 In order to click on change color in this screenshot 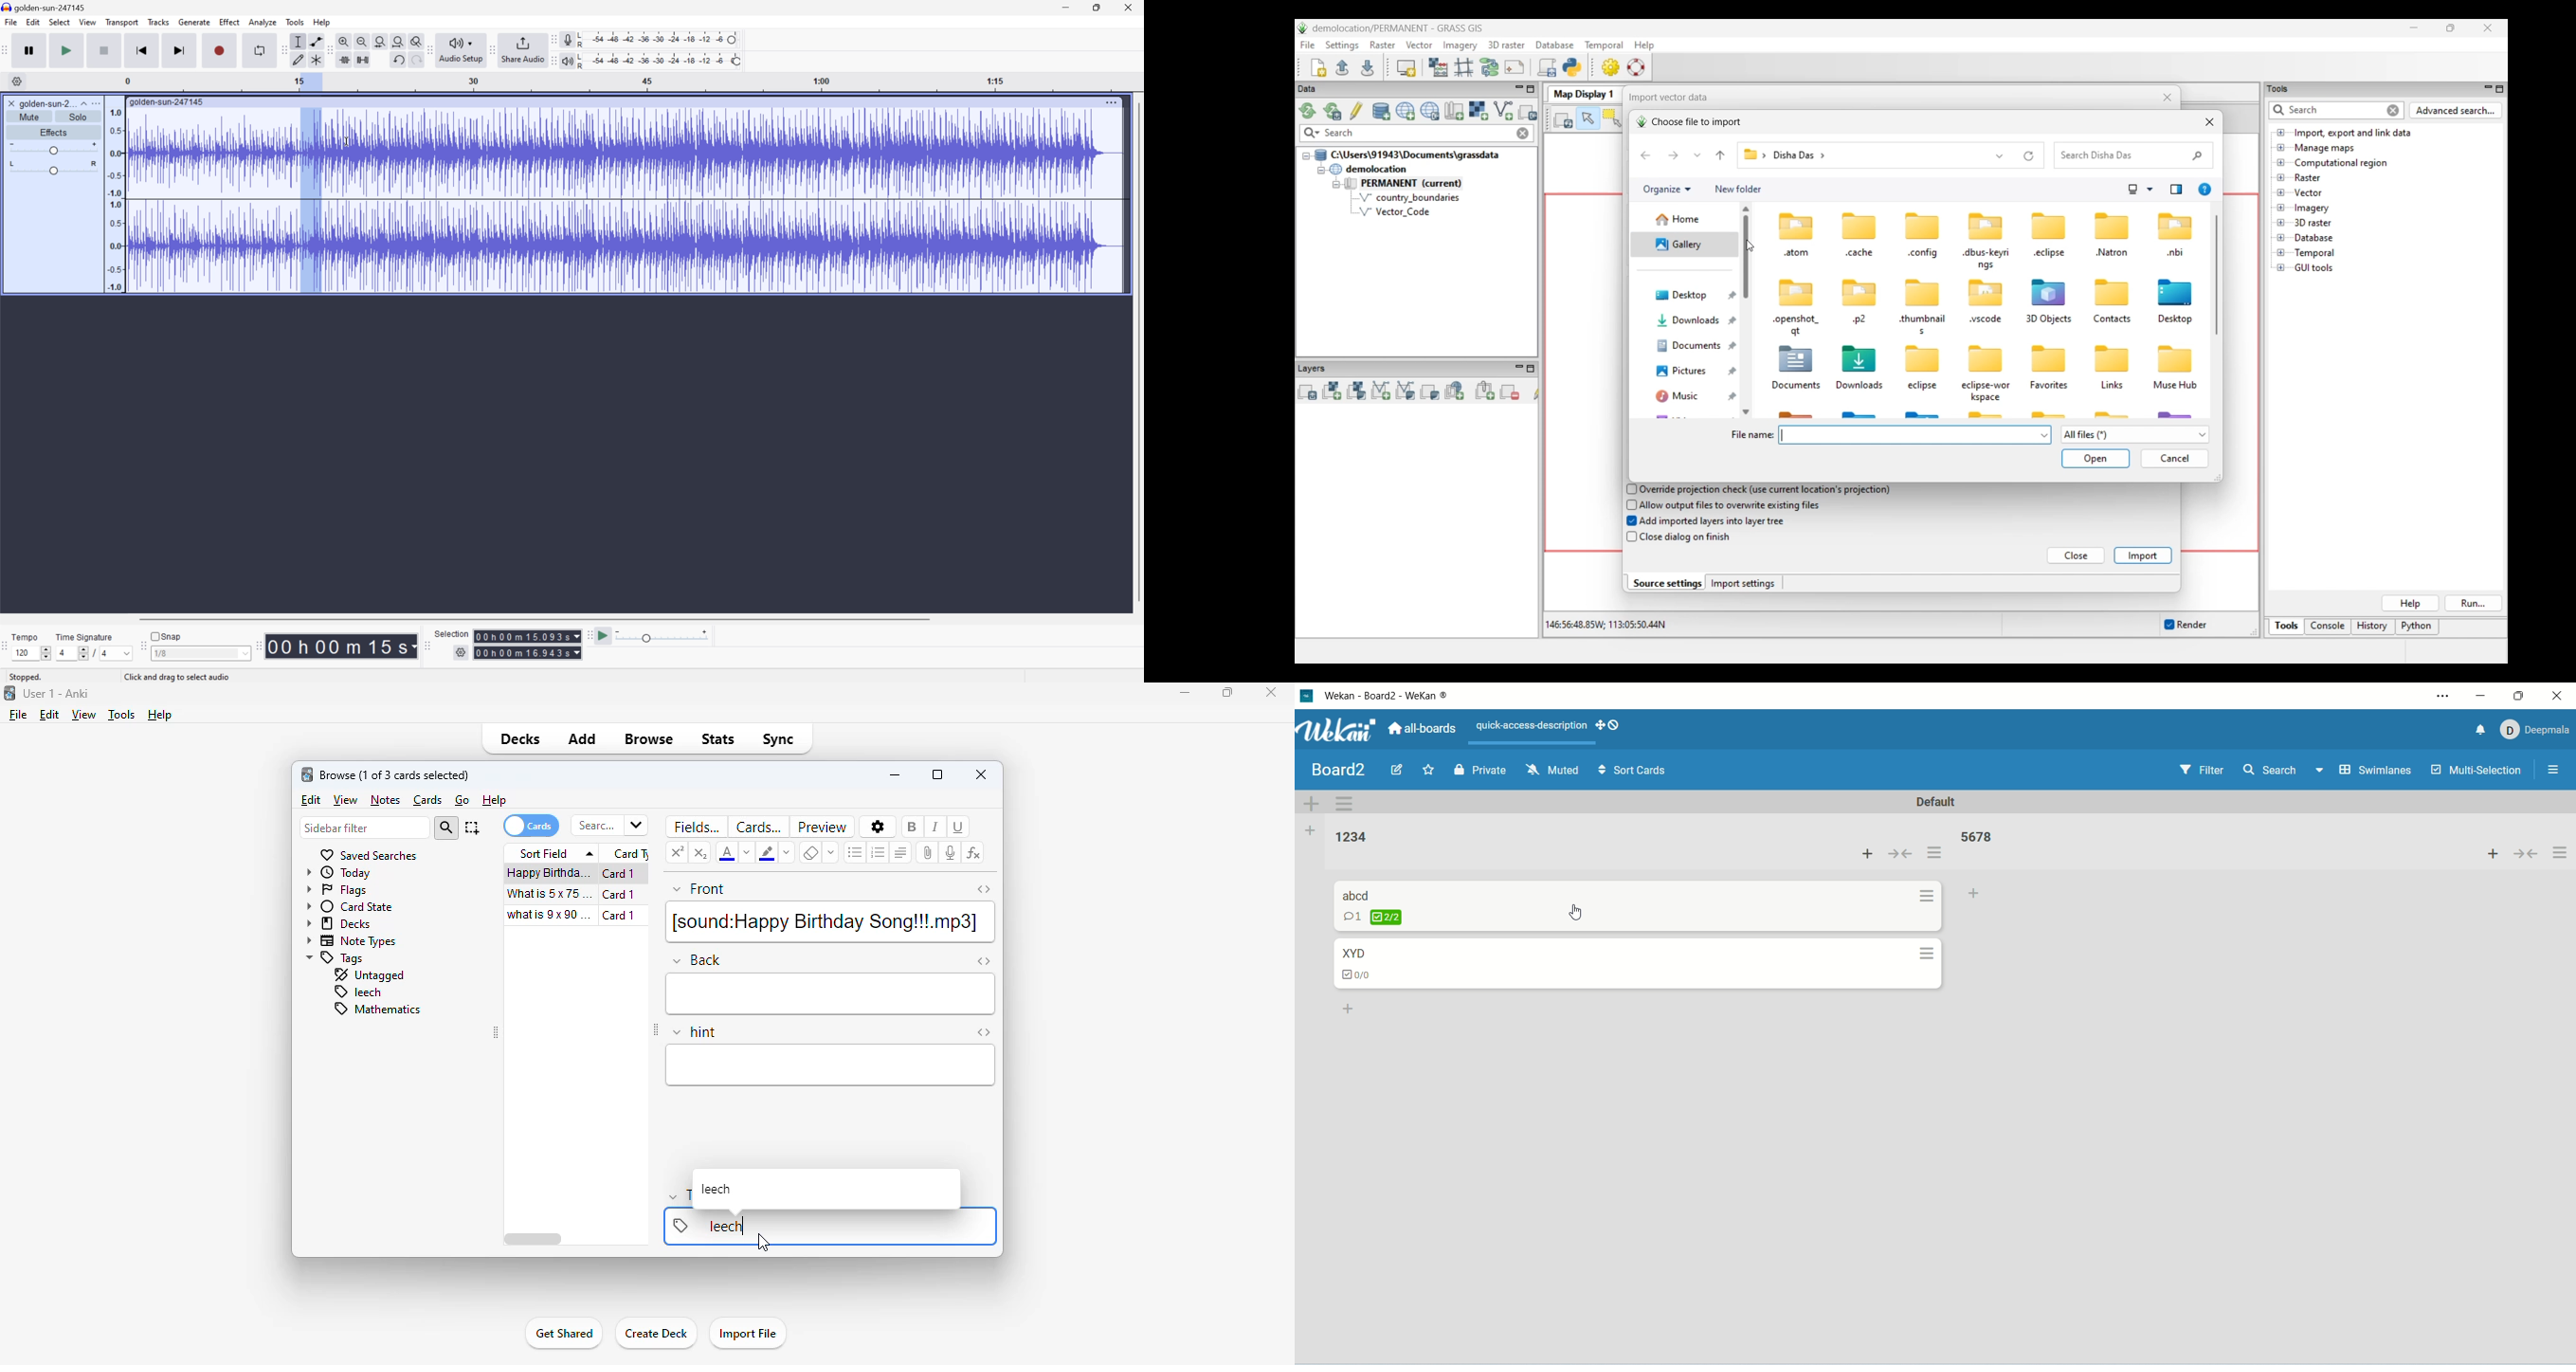, I will do `click(785, 851)`.